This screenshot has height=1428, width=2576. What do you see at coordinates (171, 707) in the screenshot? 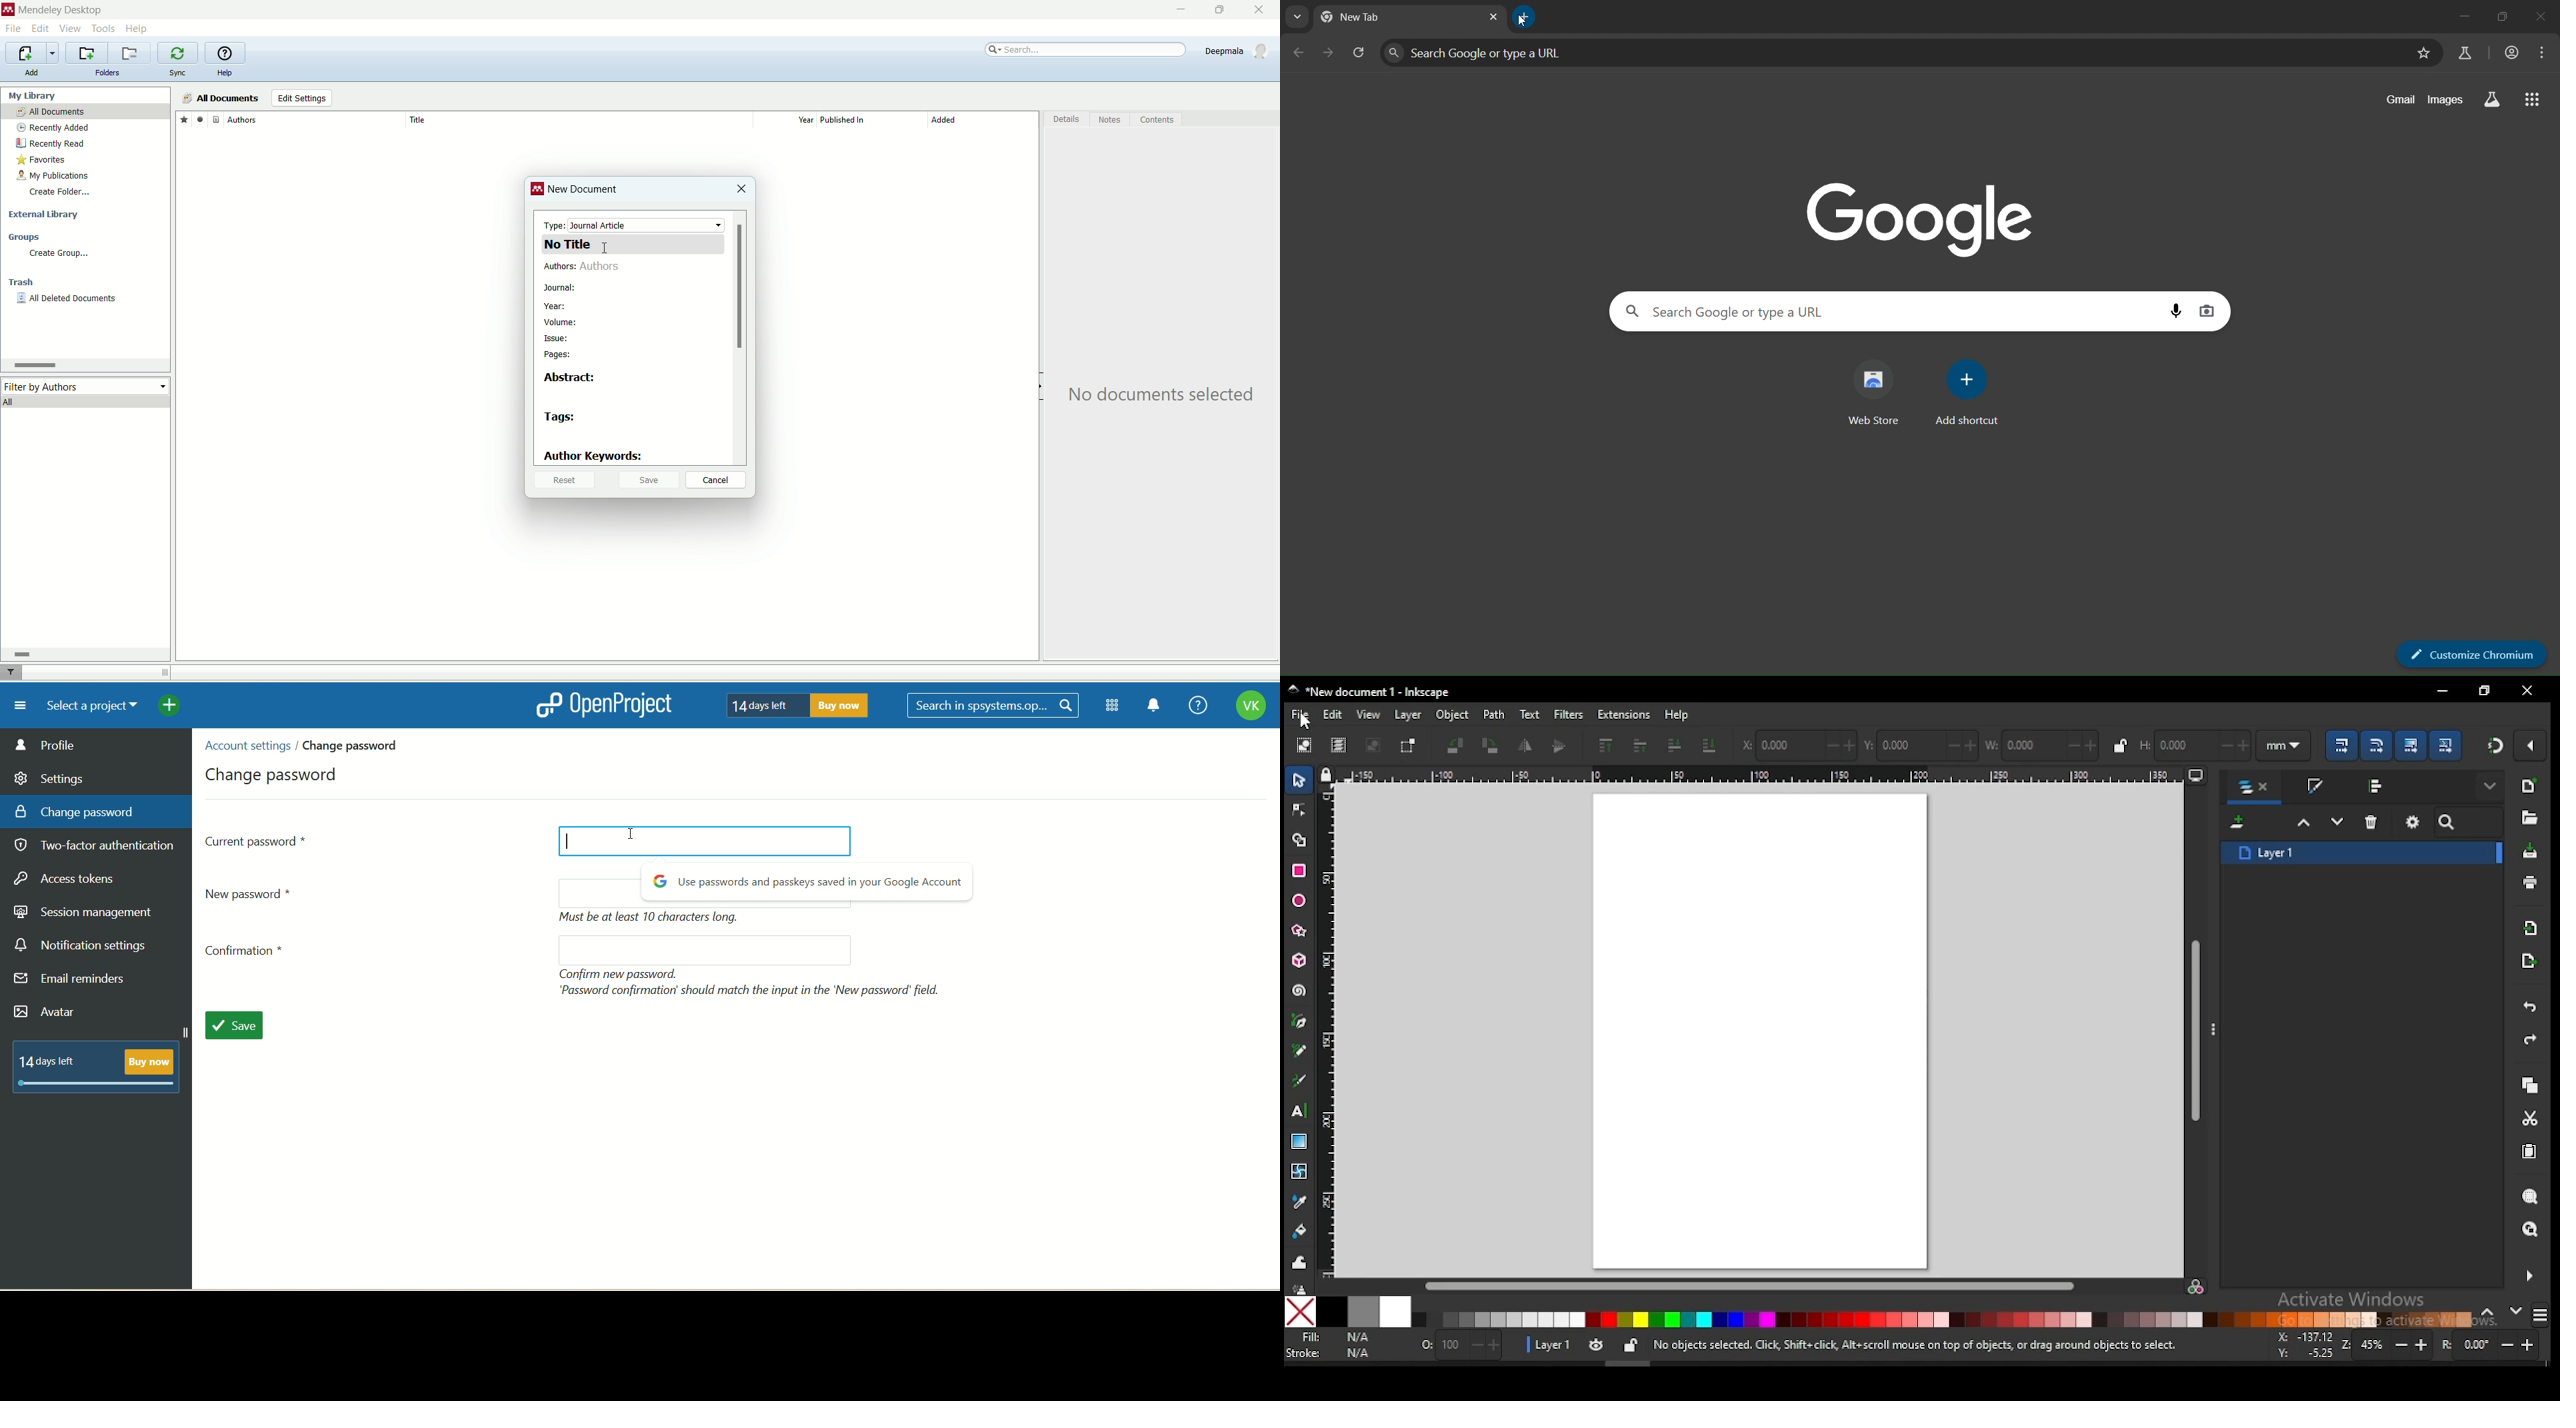
I see `add menu` at bounding box center [171, 707].